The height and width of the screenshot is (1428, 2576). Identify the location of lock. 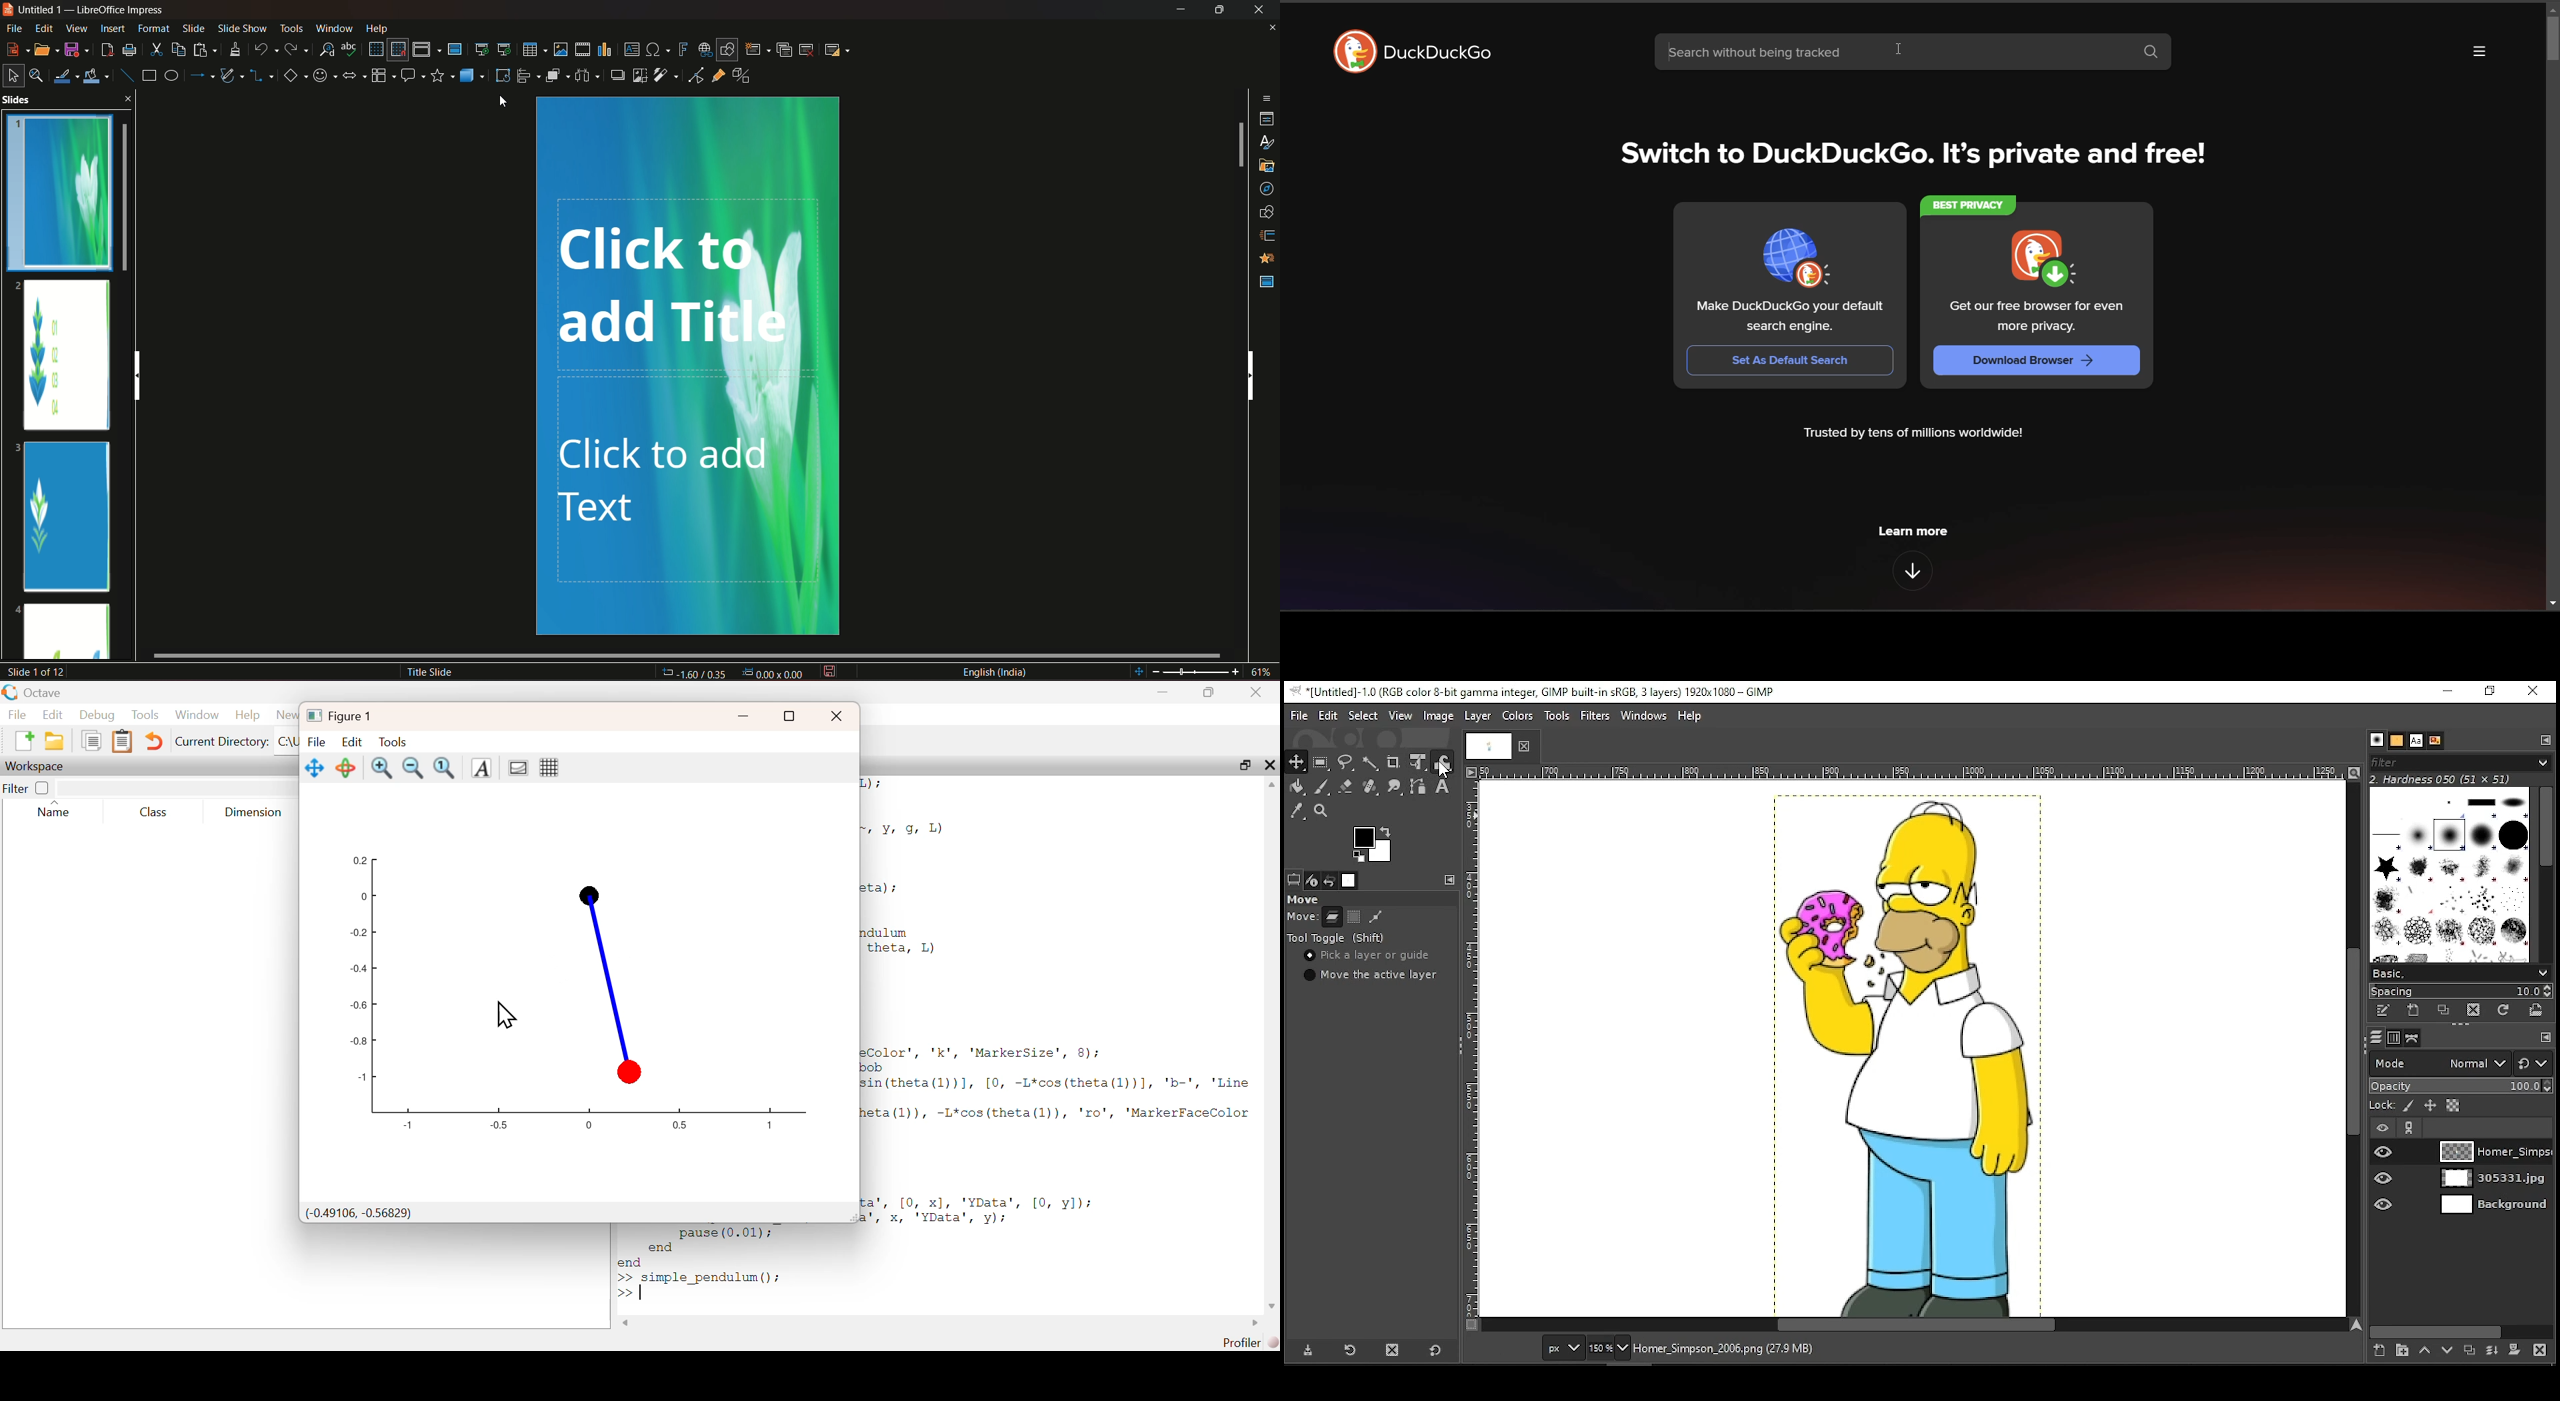
(2382, 1106).